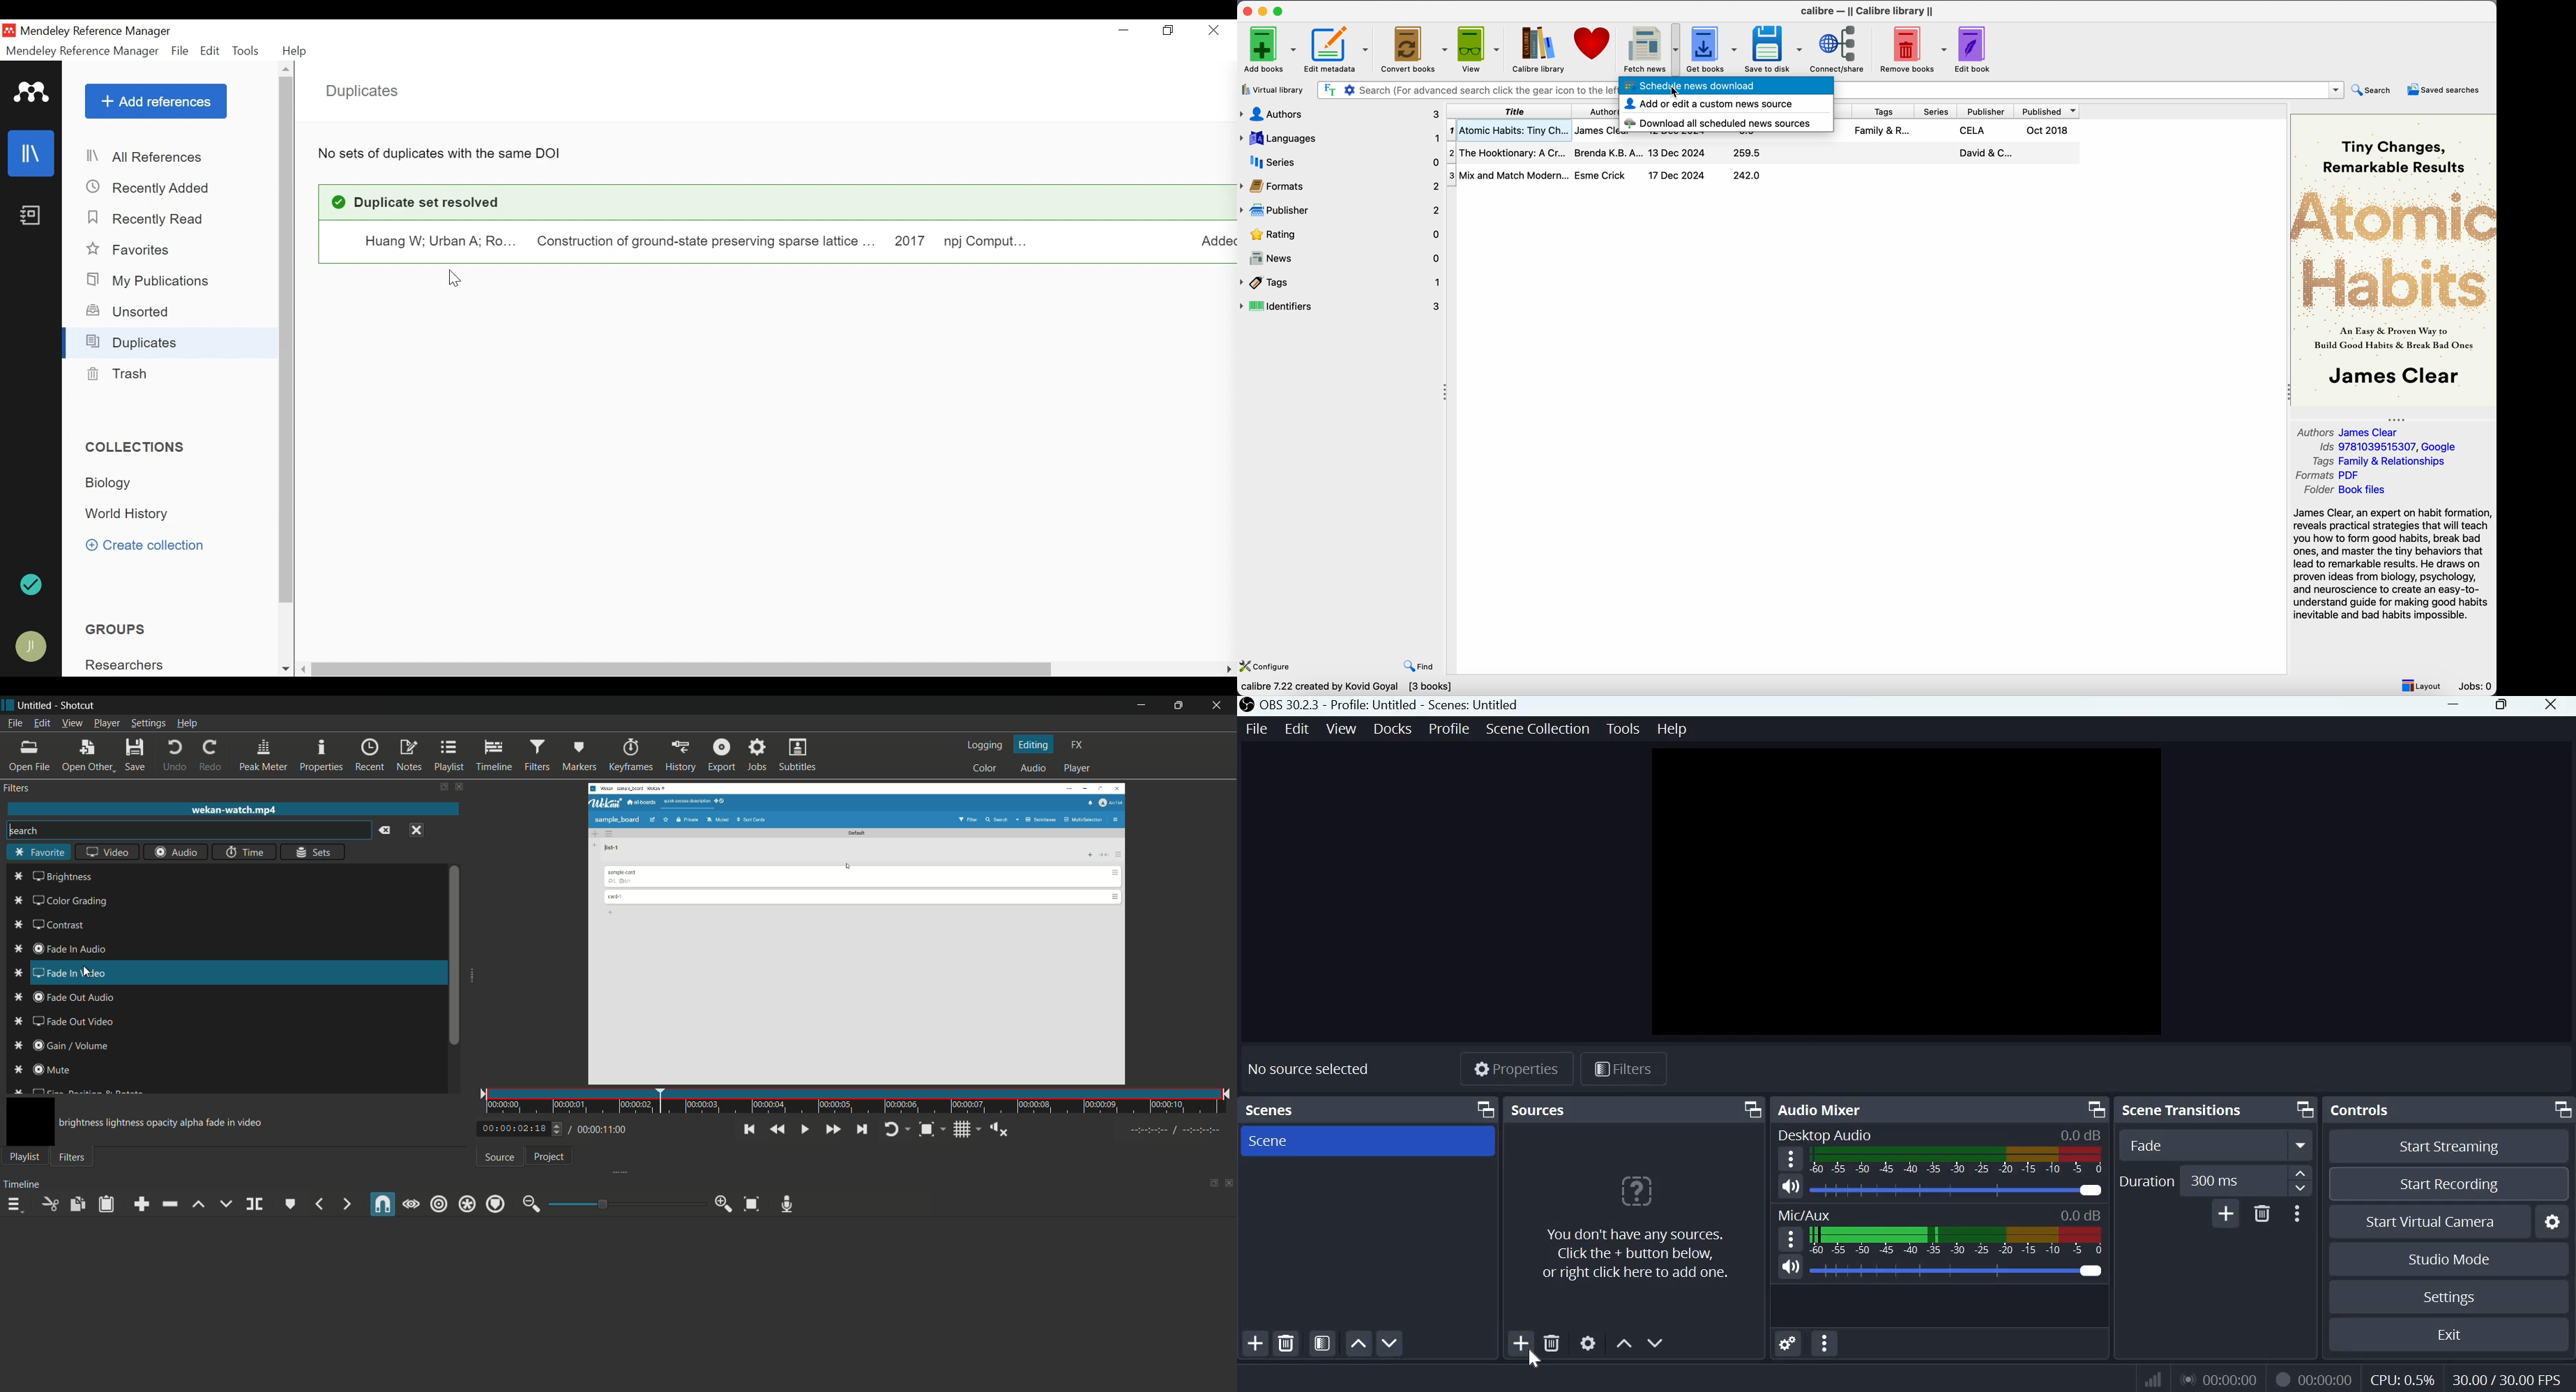  What do you see at coordinates (38, 853) in the screenshot?
I see `favorite` at bounding box center [38, 853].